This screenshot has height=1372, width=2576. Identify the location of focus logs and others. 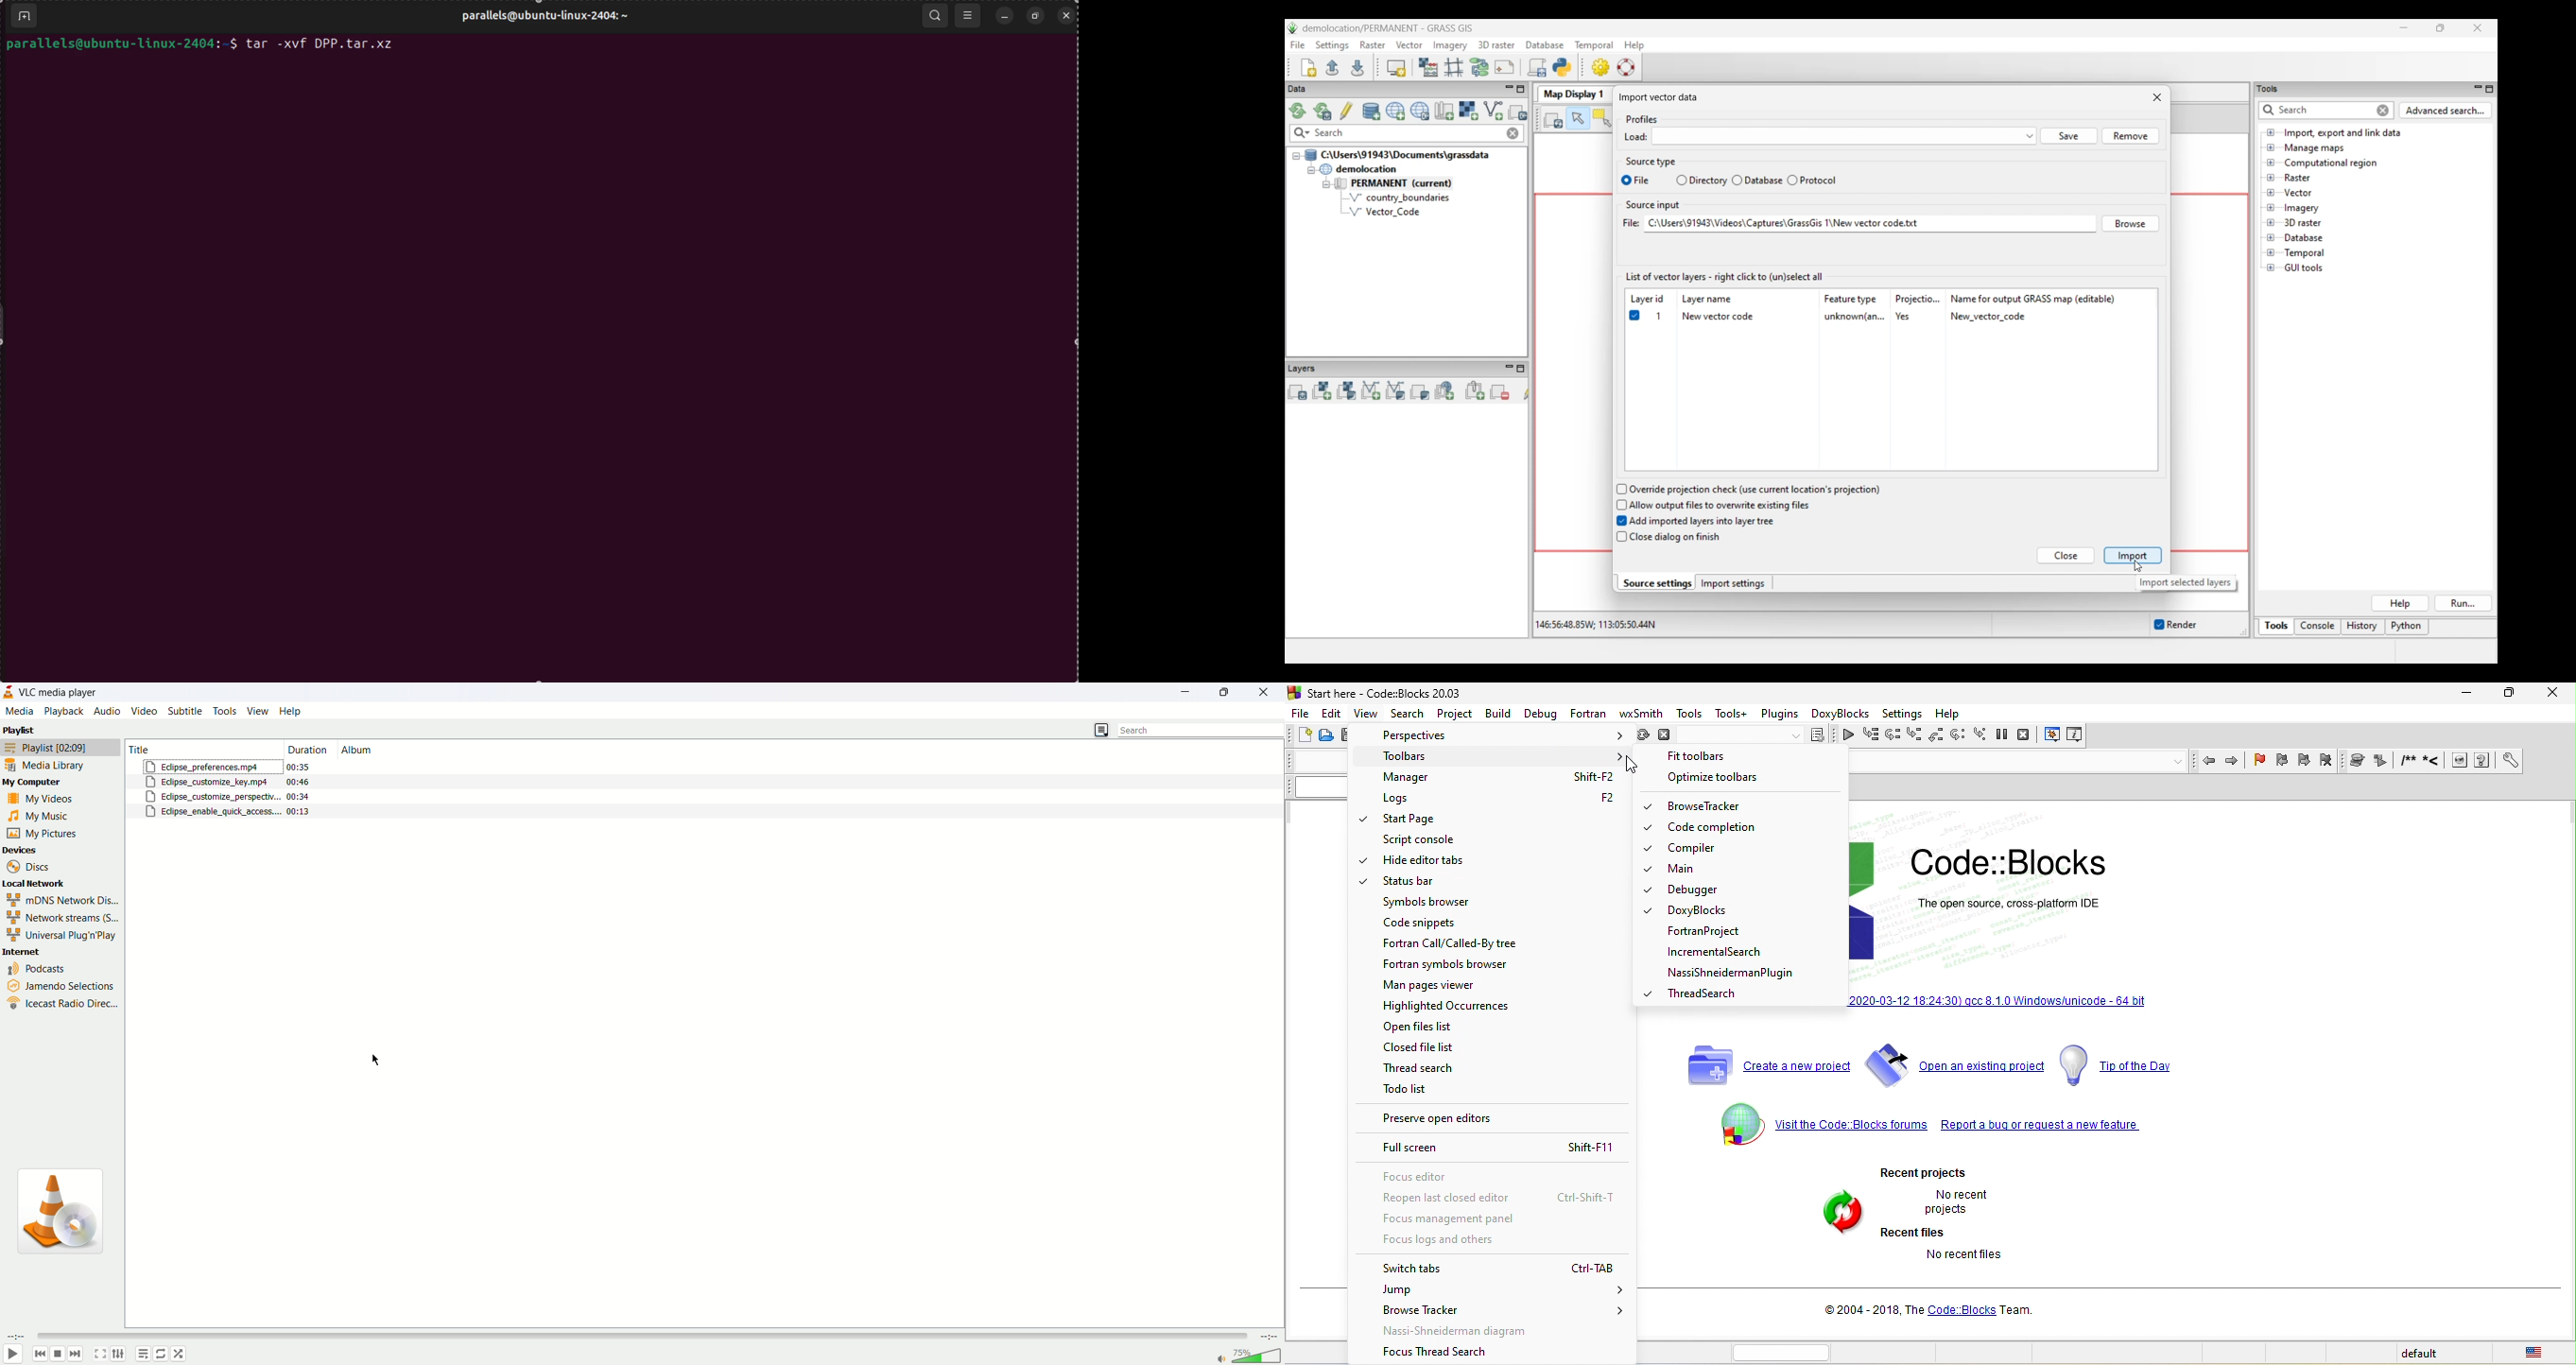
(1477, 1242).